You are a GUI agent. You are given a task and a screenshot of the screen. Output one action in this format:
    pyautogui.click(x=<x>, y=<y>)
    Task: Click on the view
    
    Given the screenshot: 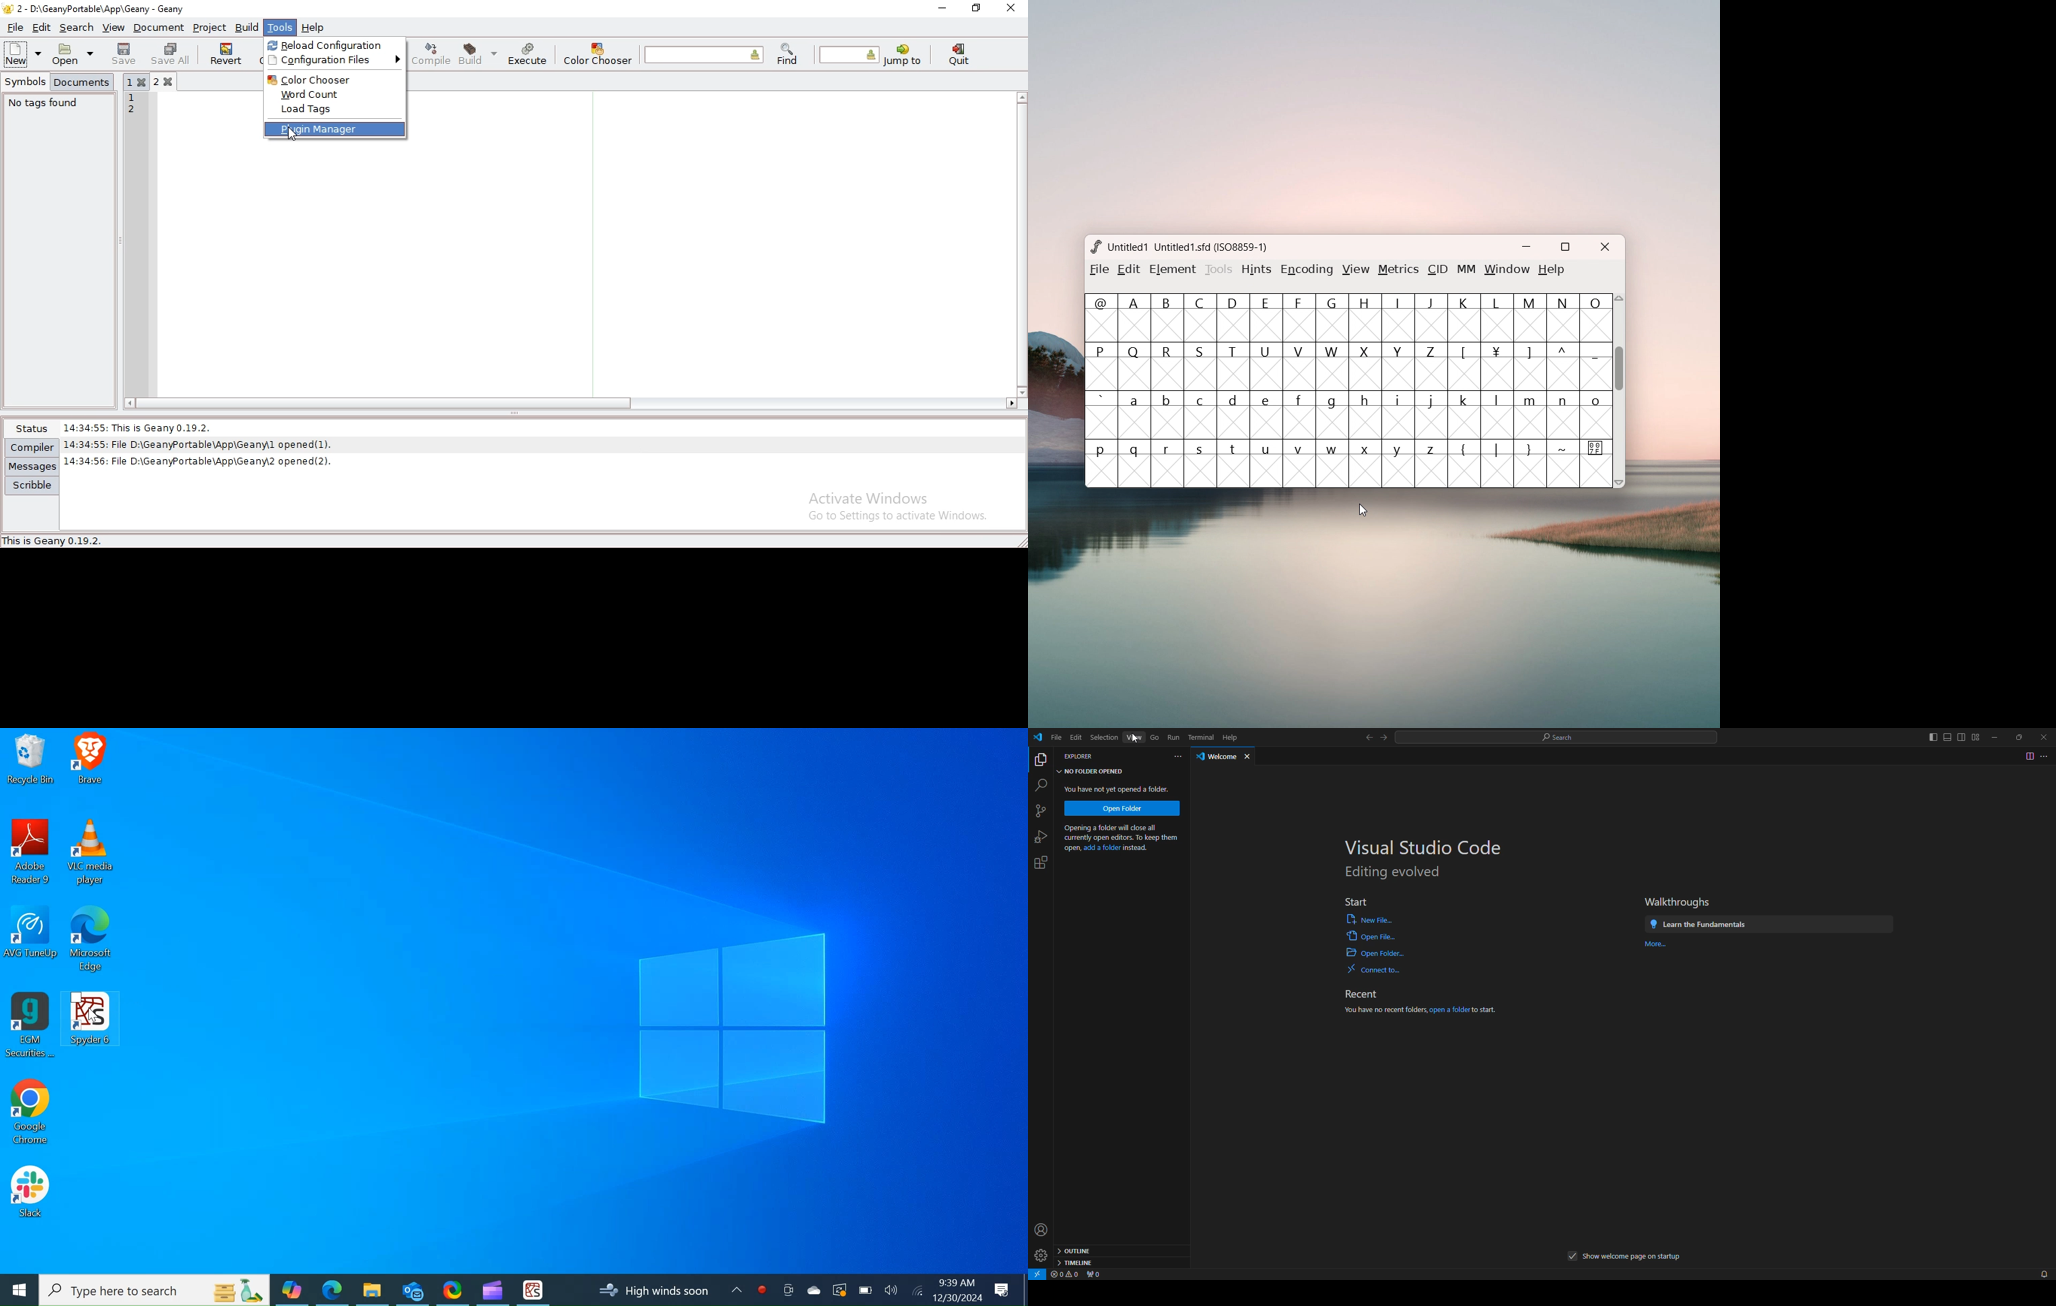 What is the action you would take?
    pyautogui.click(x=1356, y=270)
    